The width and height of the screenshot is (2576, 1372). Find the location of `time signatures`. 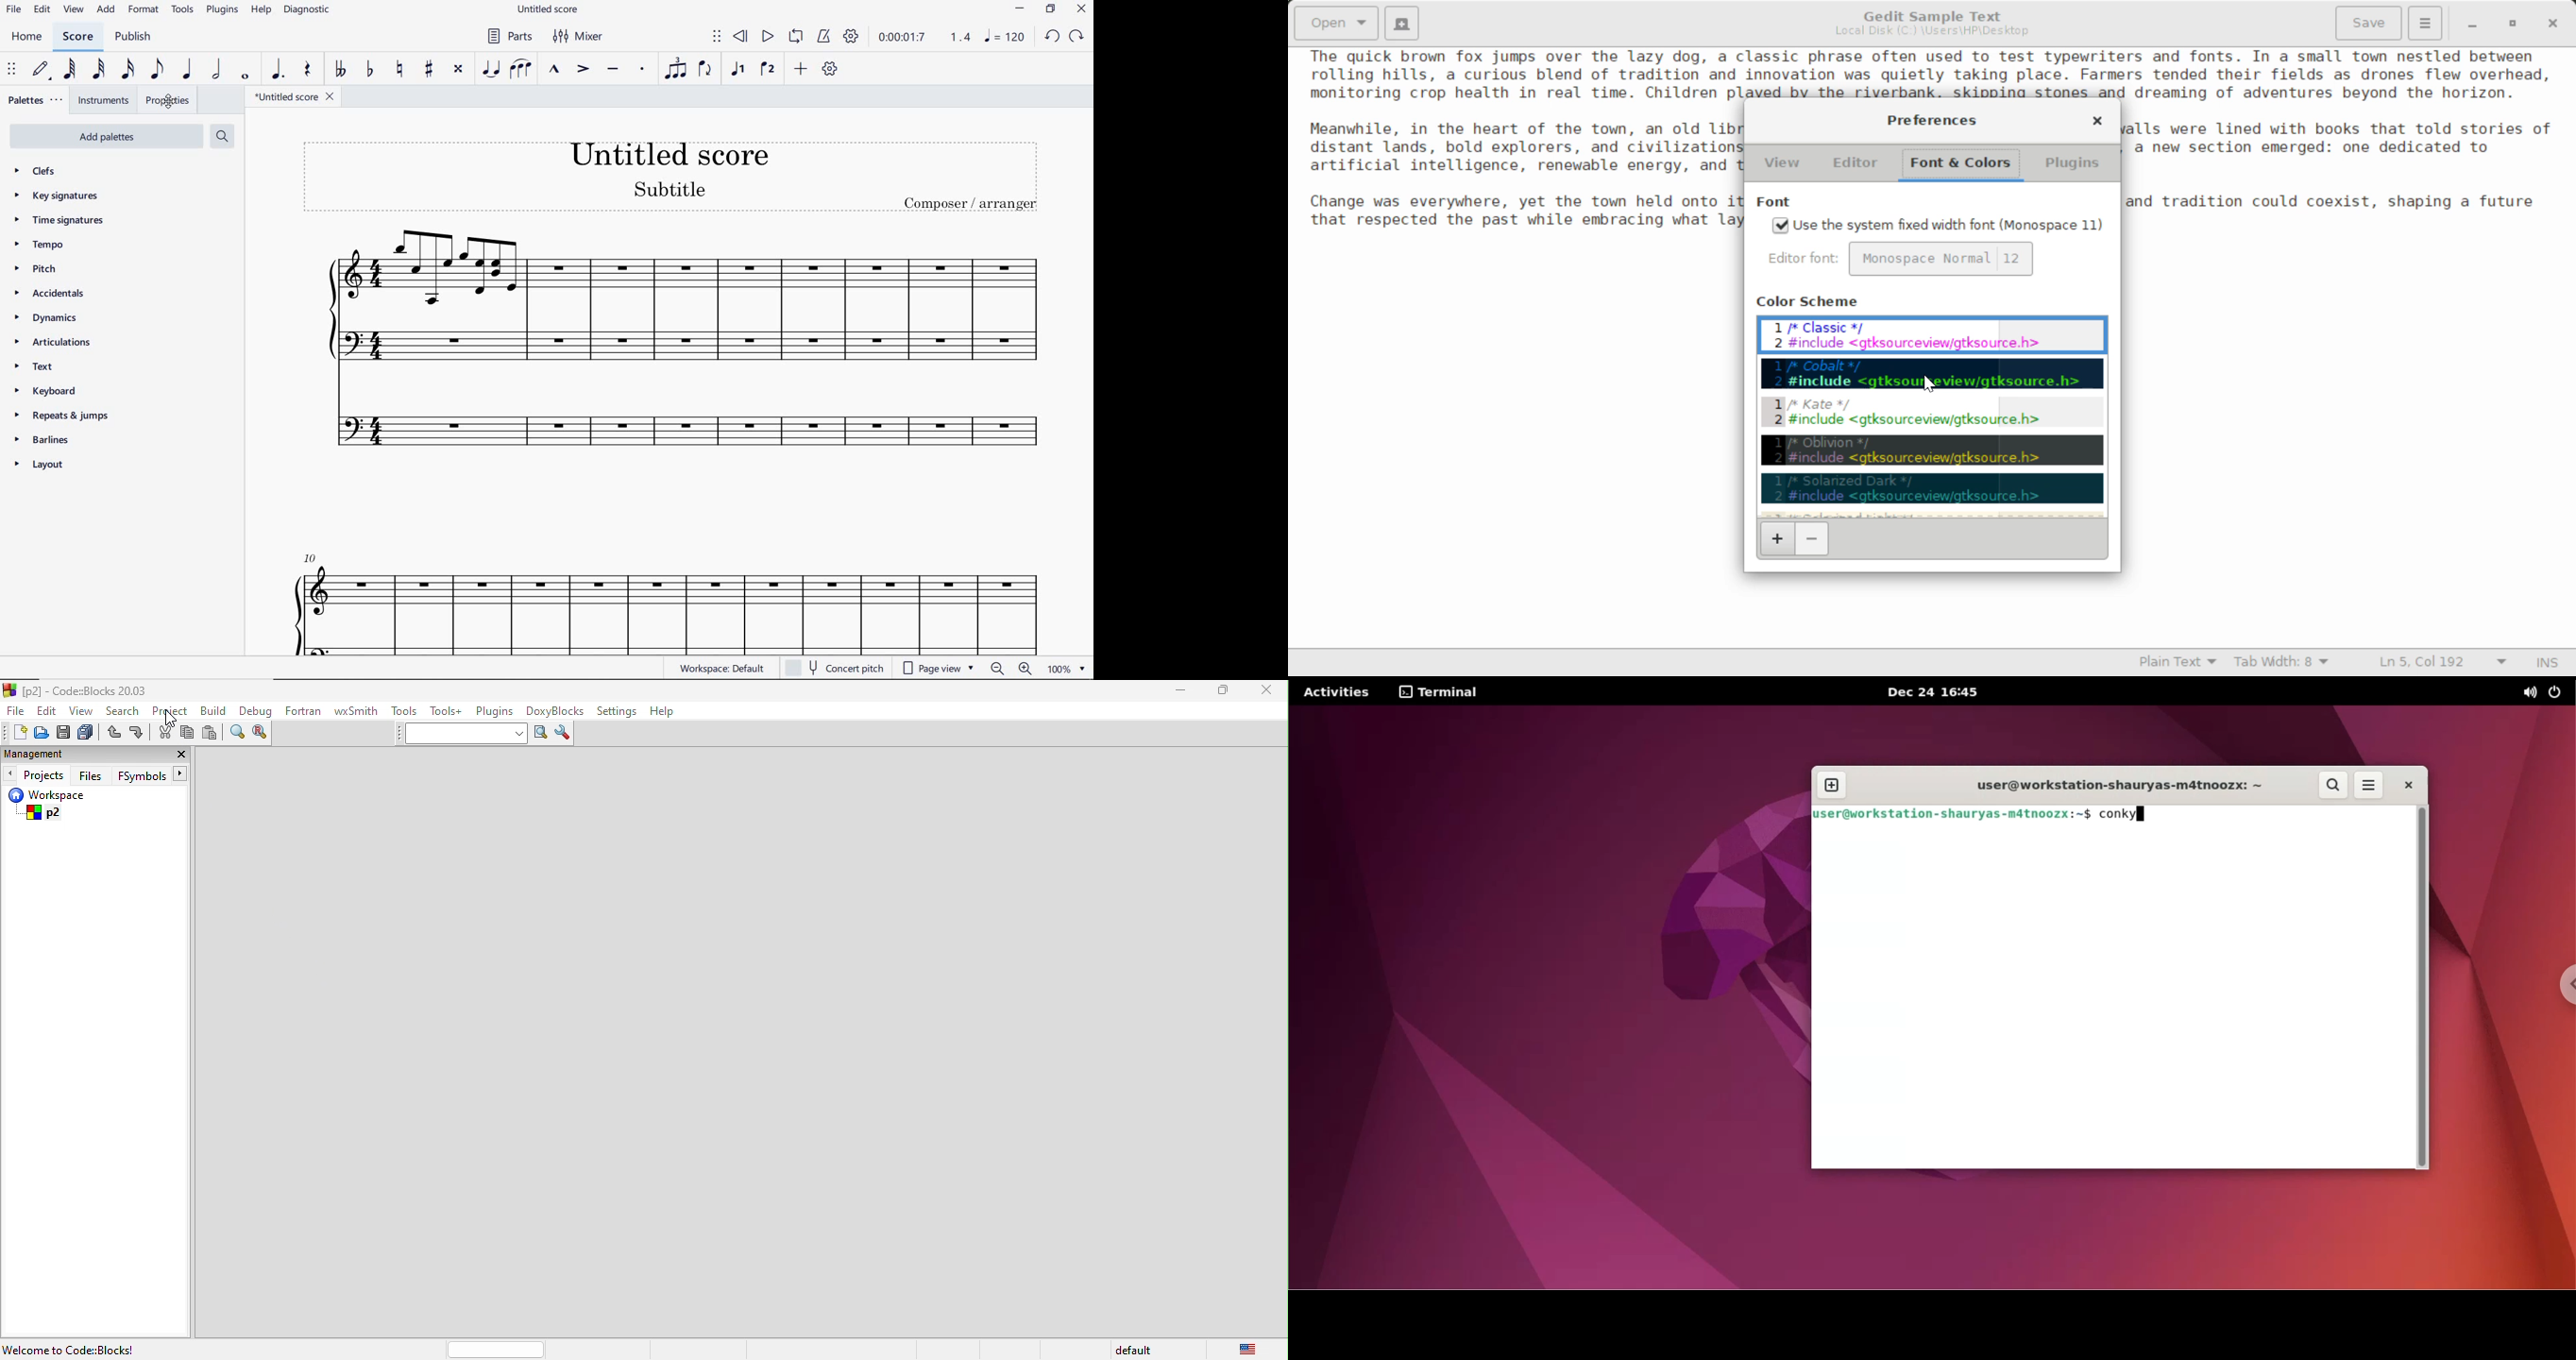

time signatures is located at coordinates (61, 222).